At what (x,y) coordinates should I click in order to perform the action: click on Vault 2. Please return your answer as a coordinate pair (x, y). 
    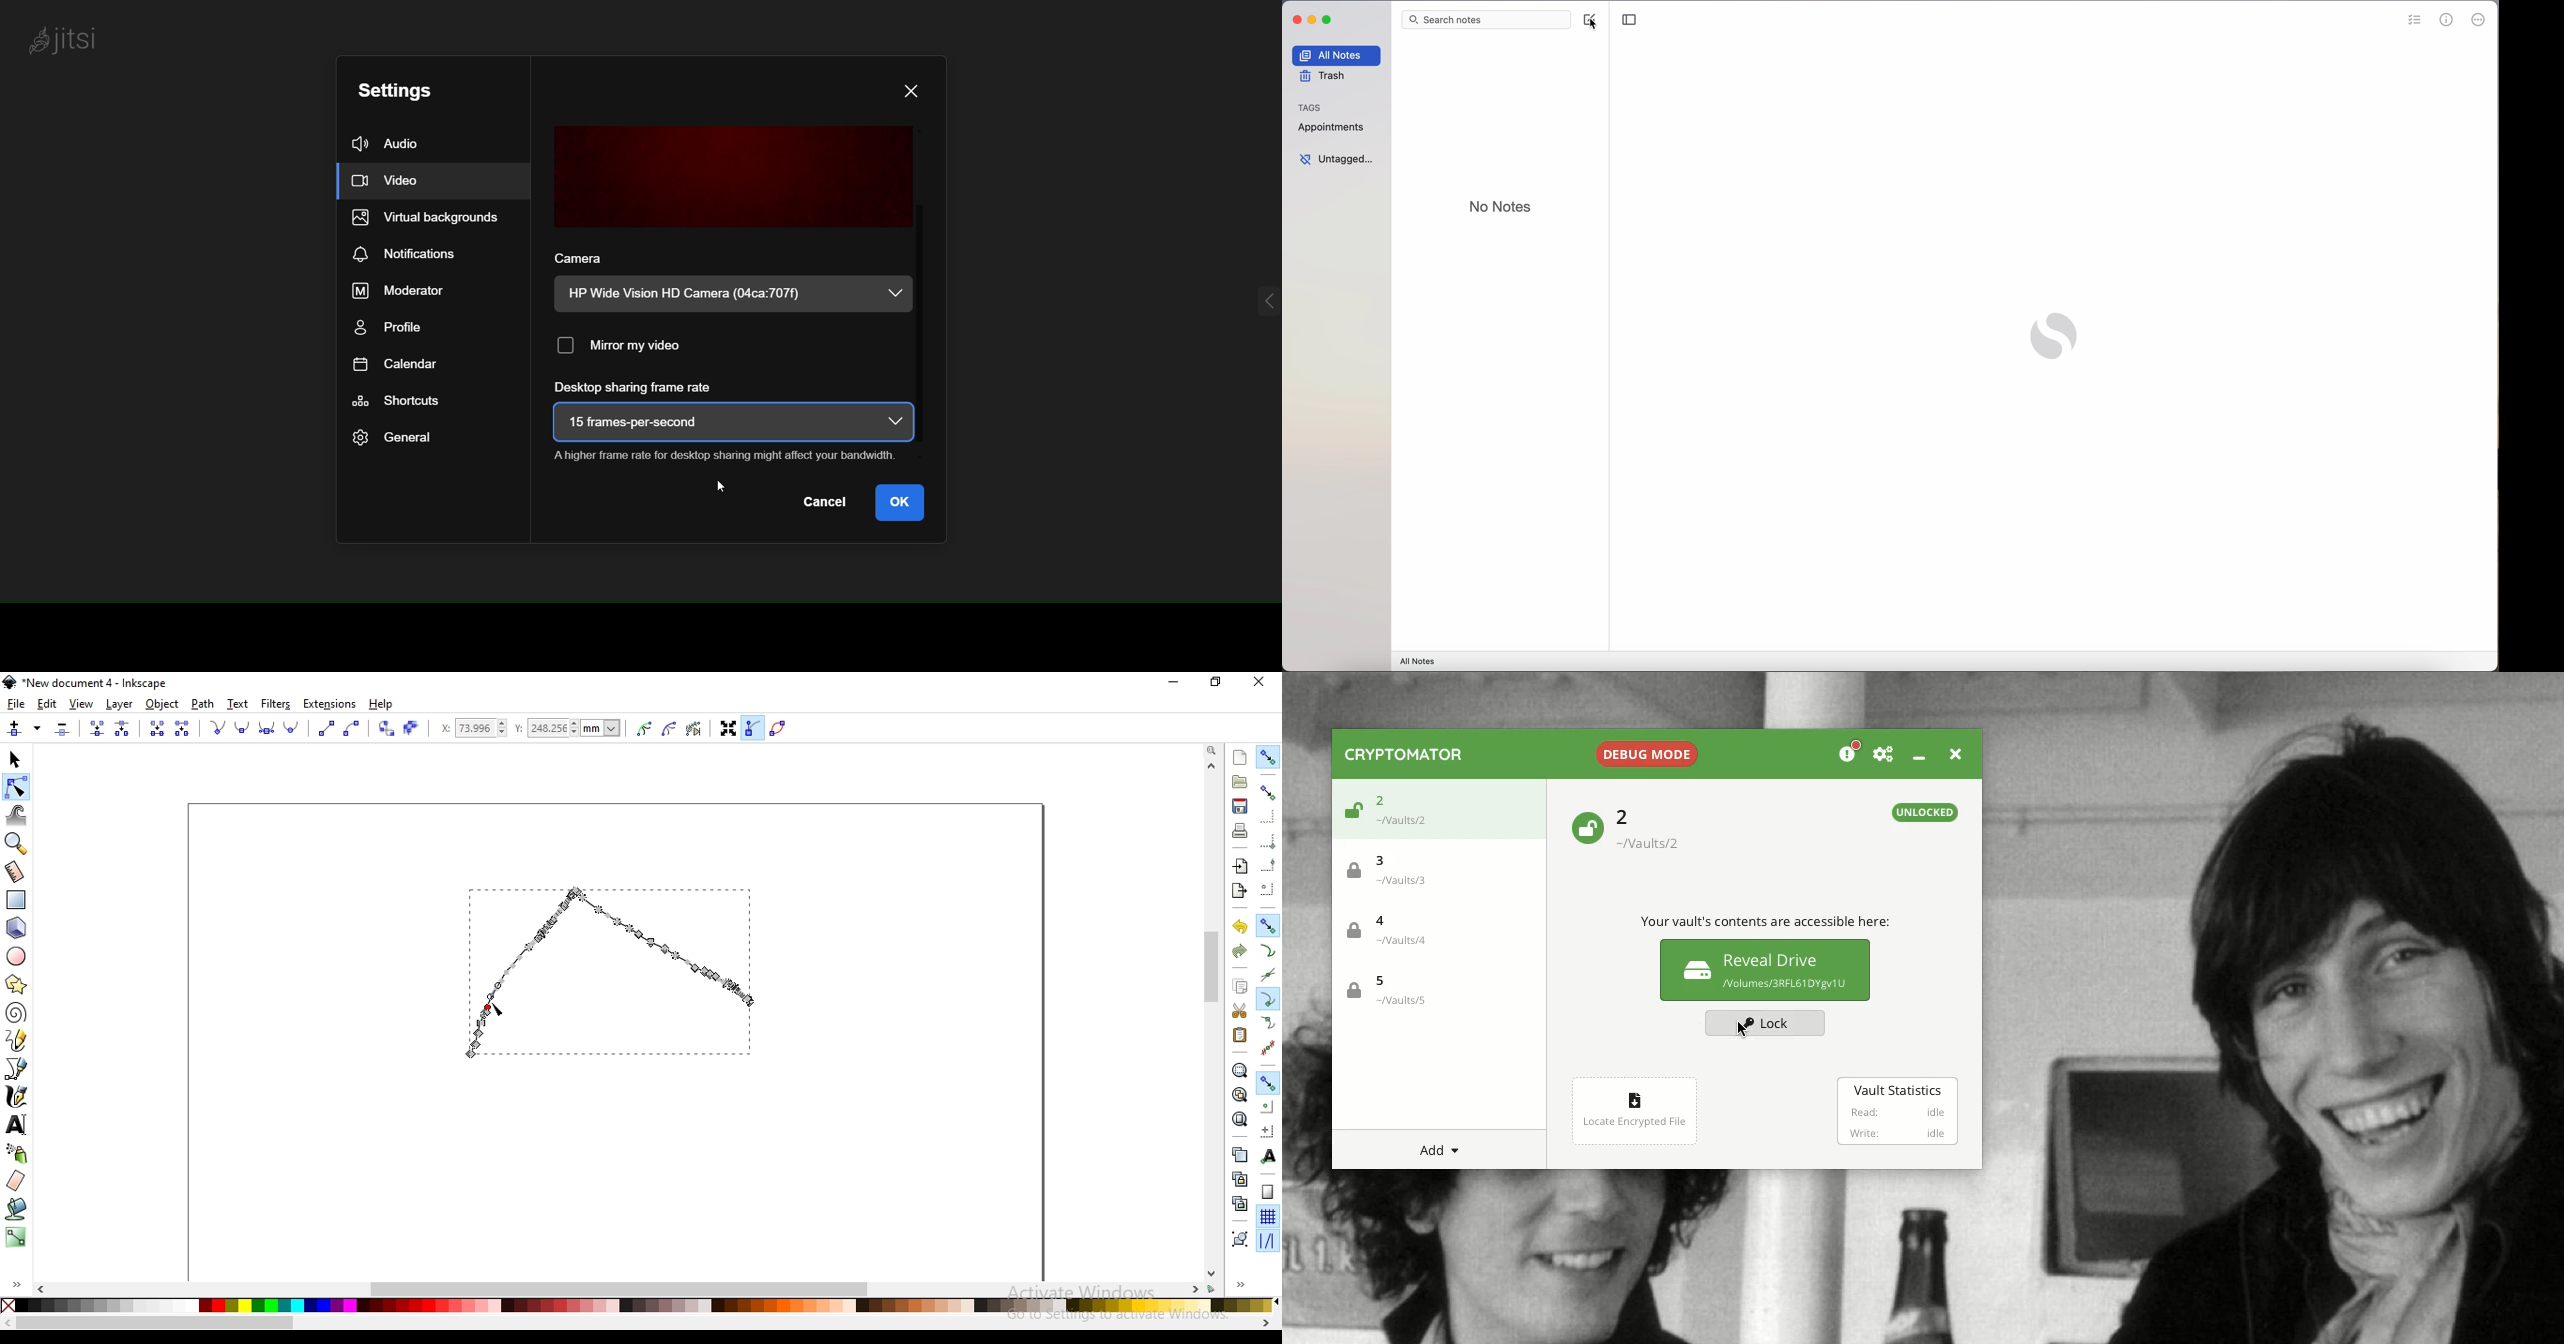
    Looking at the image, I should click on (1408, 806).